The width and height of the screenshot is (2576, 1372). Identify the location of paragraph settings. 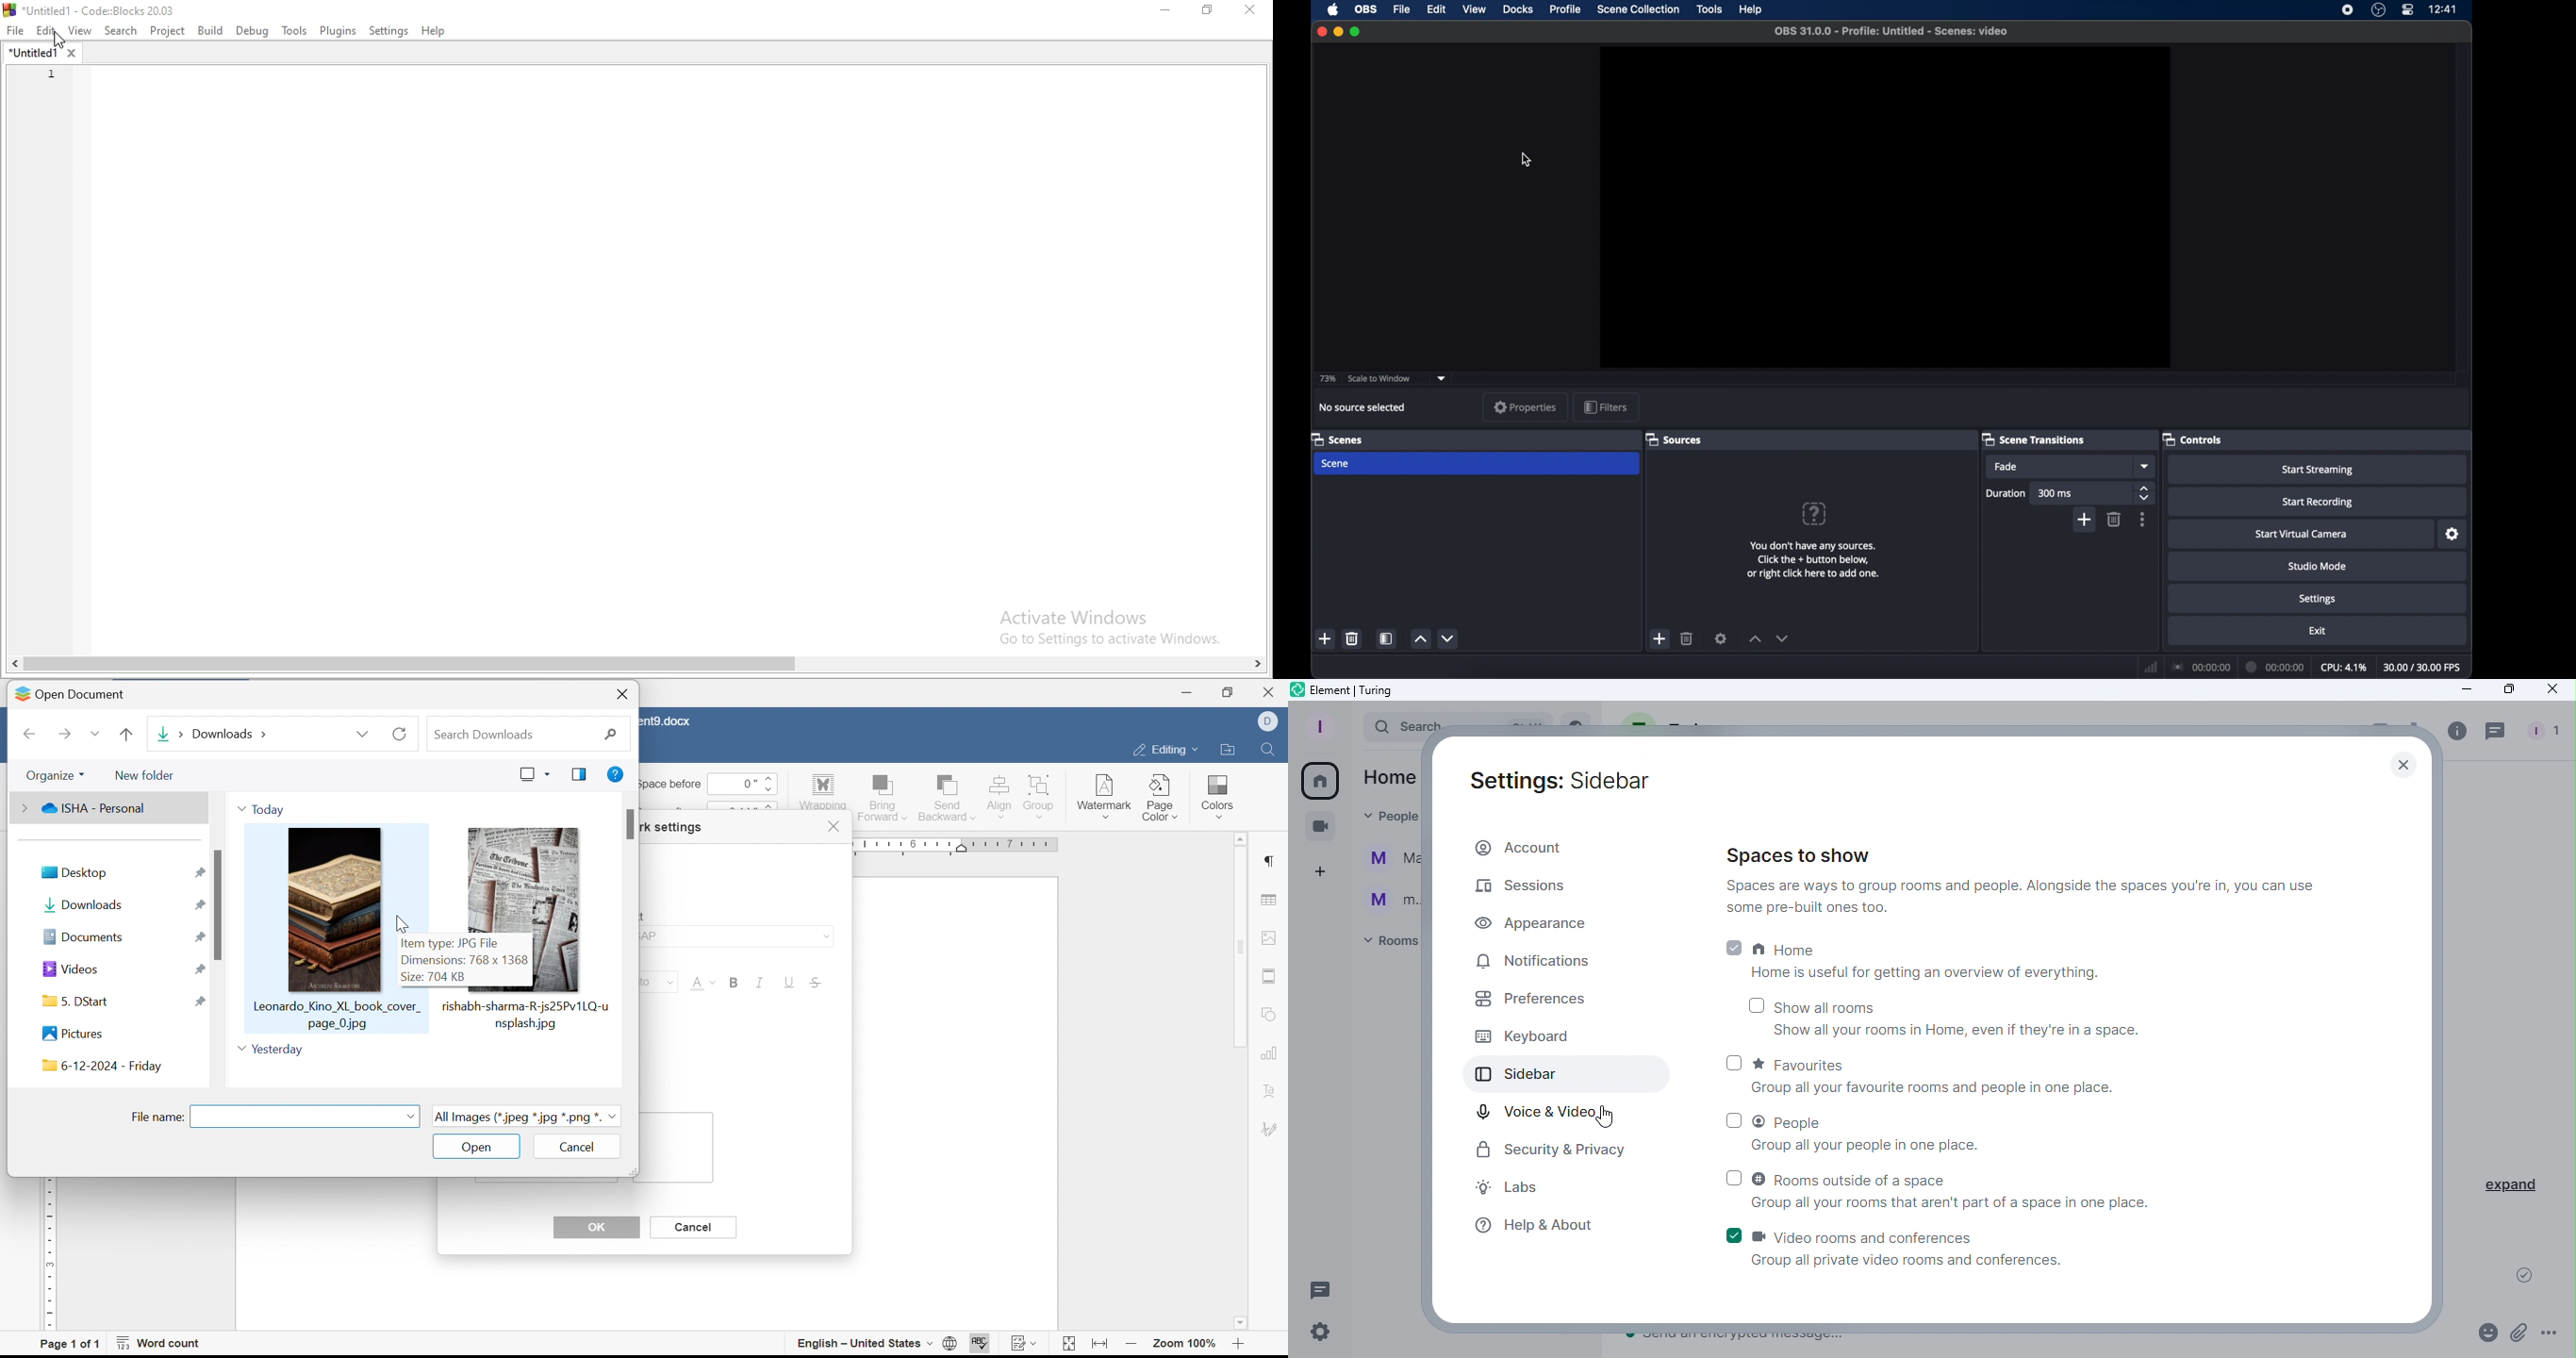
(1267, 861).